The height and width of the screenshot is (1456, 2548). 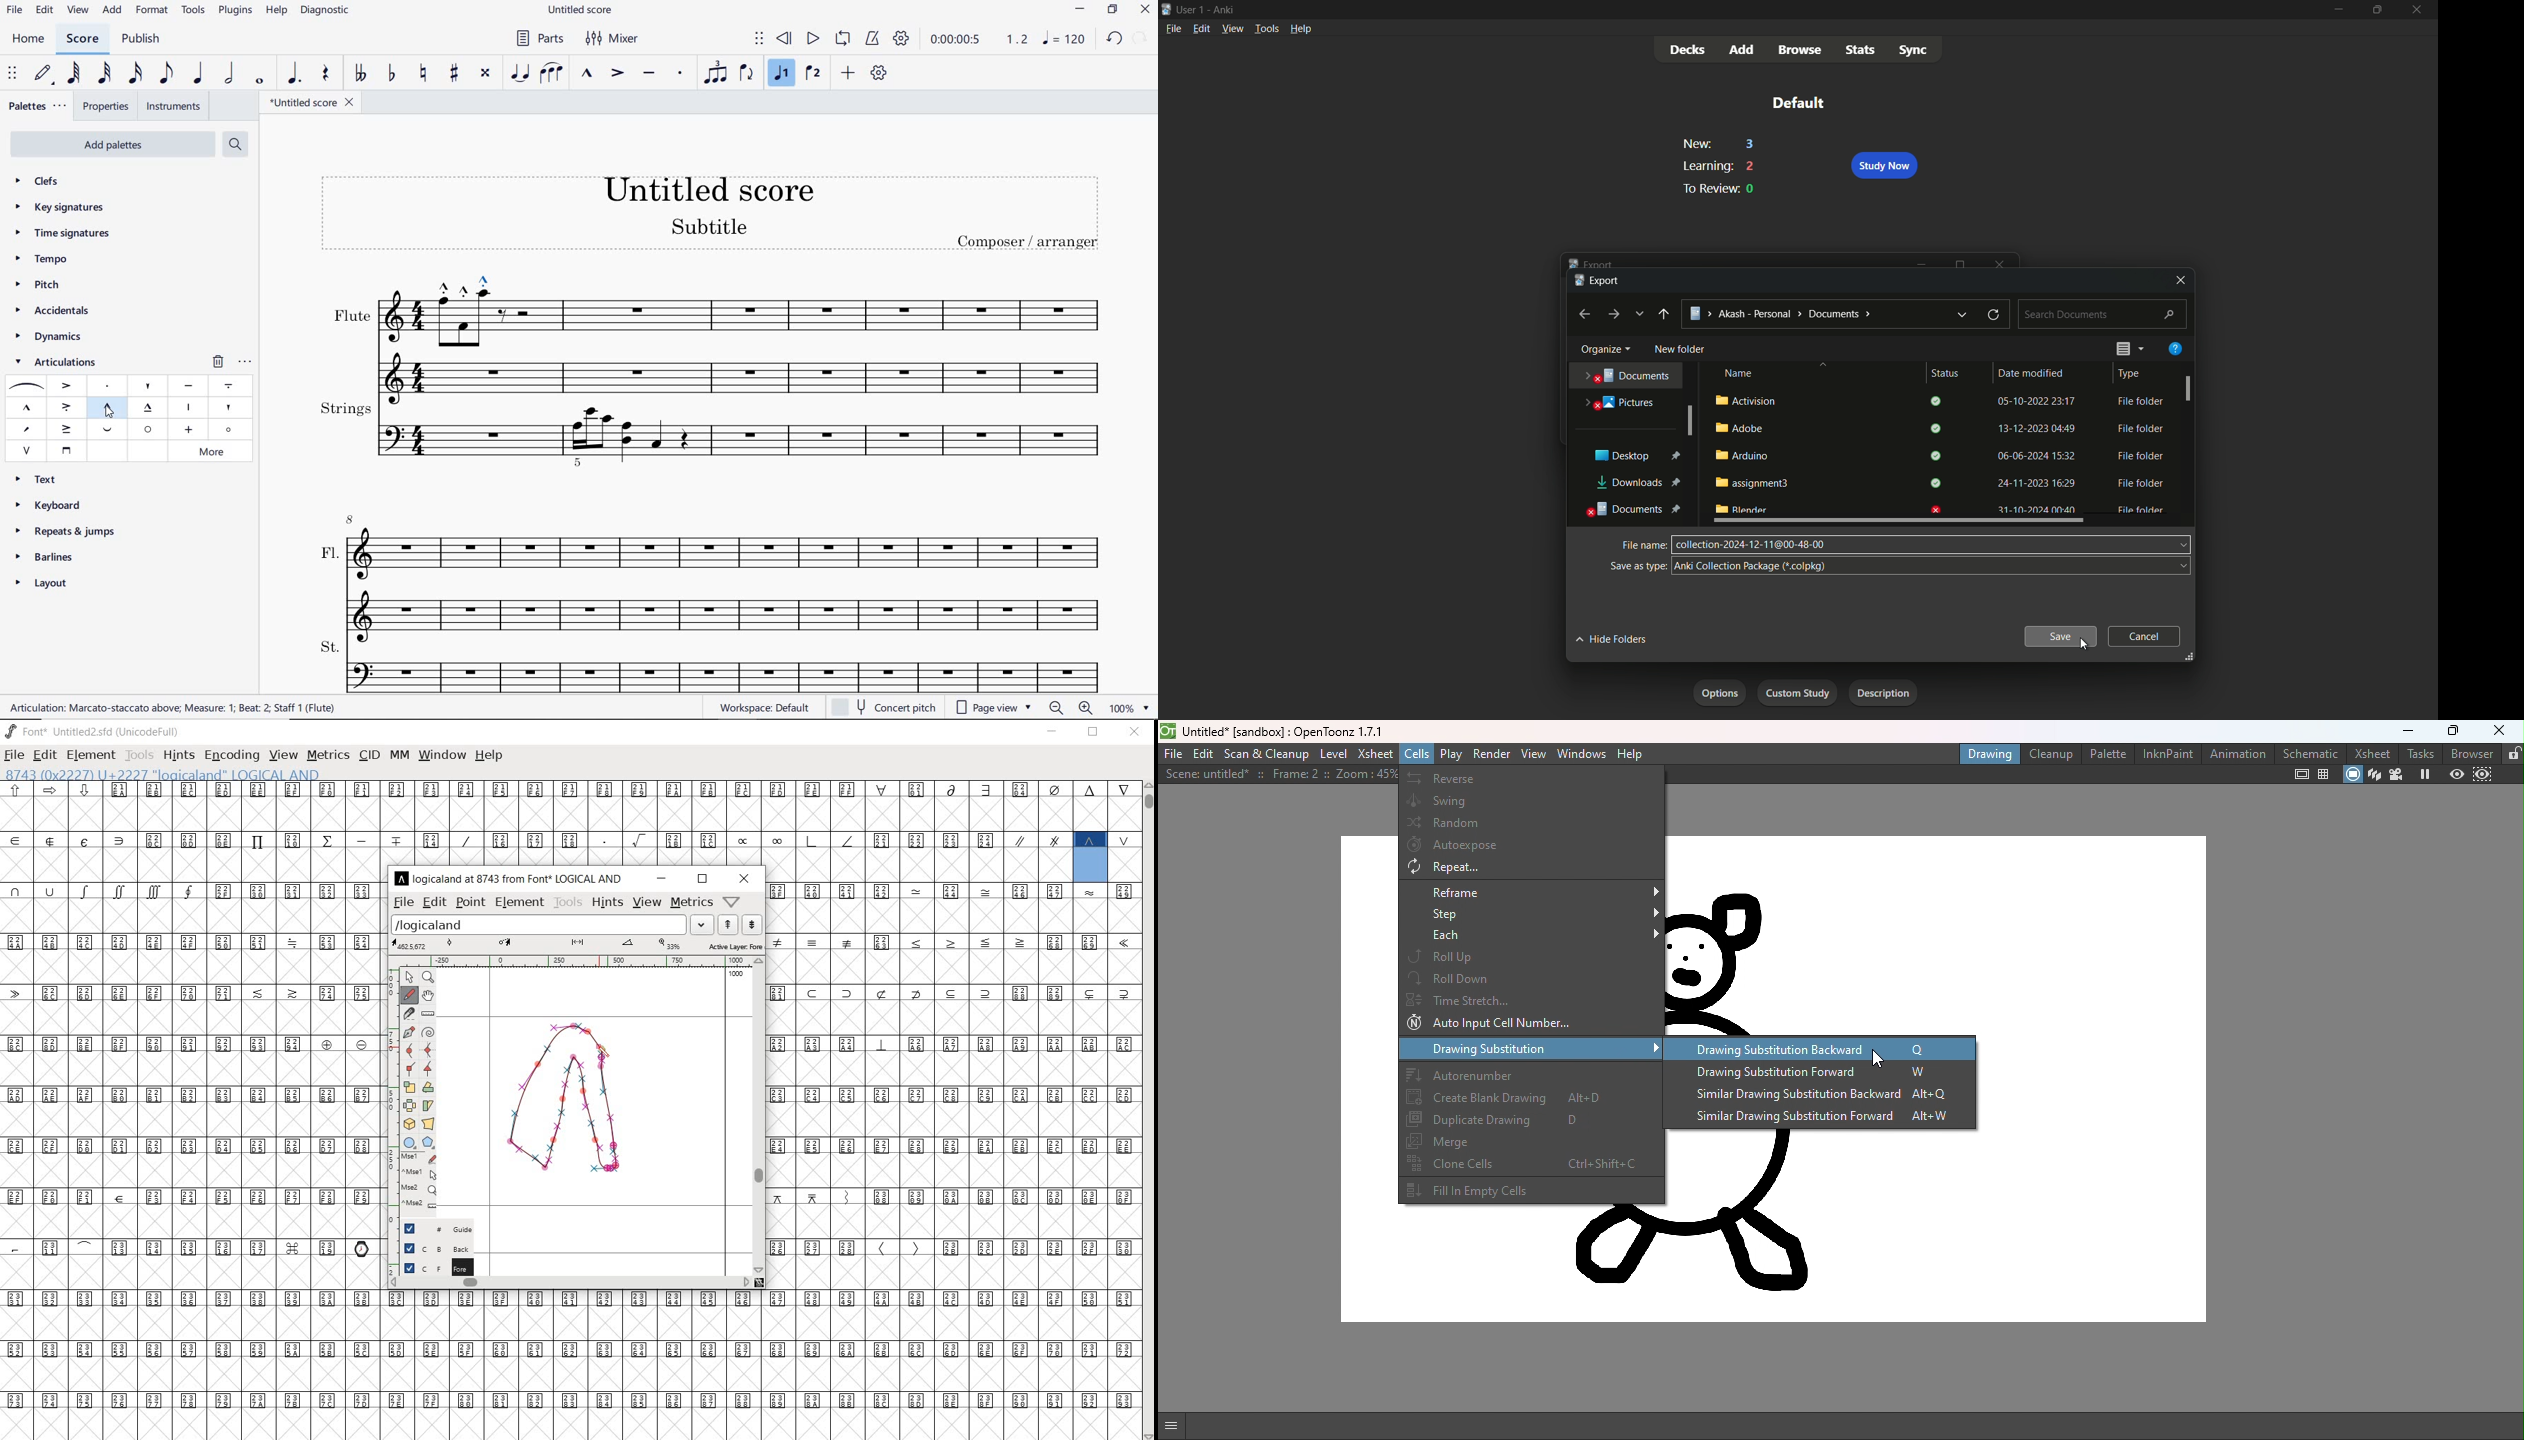 What do you see at coordinates (2337, 9) in the screenshot?
I see `minimize` at bounding box center [2337, 9].